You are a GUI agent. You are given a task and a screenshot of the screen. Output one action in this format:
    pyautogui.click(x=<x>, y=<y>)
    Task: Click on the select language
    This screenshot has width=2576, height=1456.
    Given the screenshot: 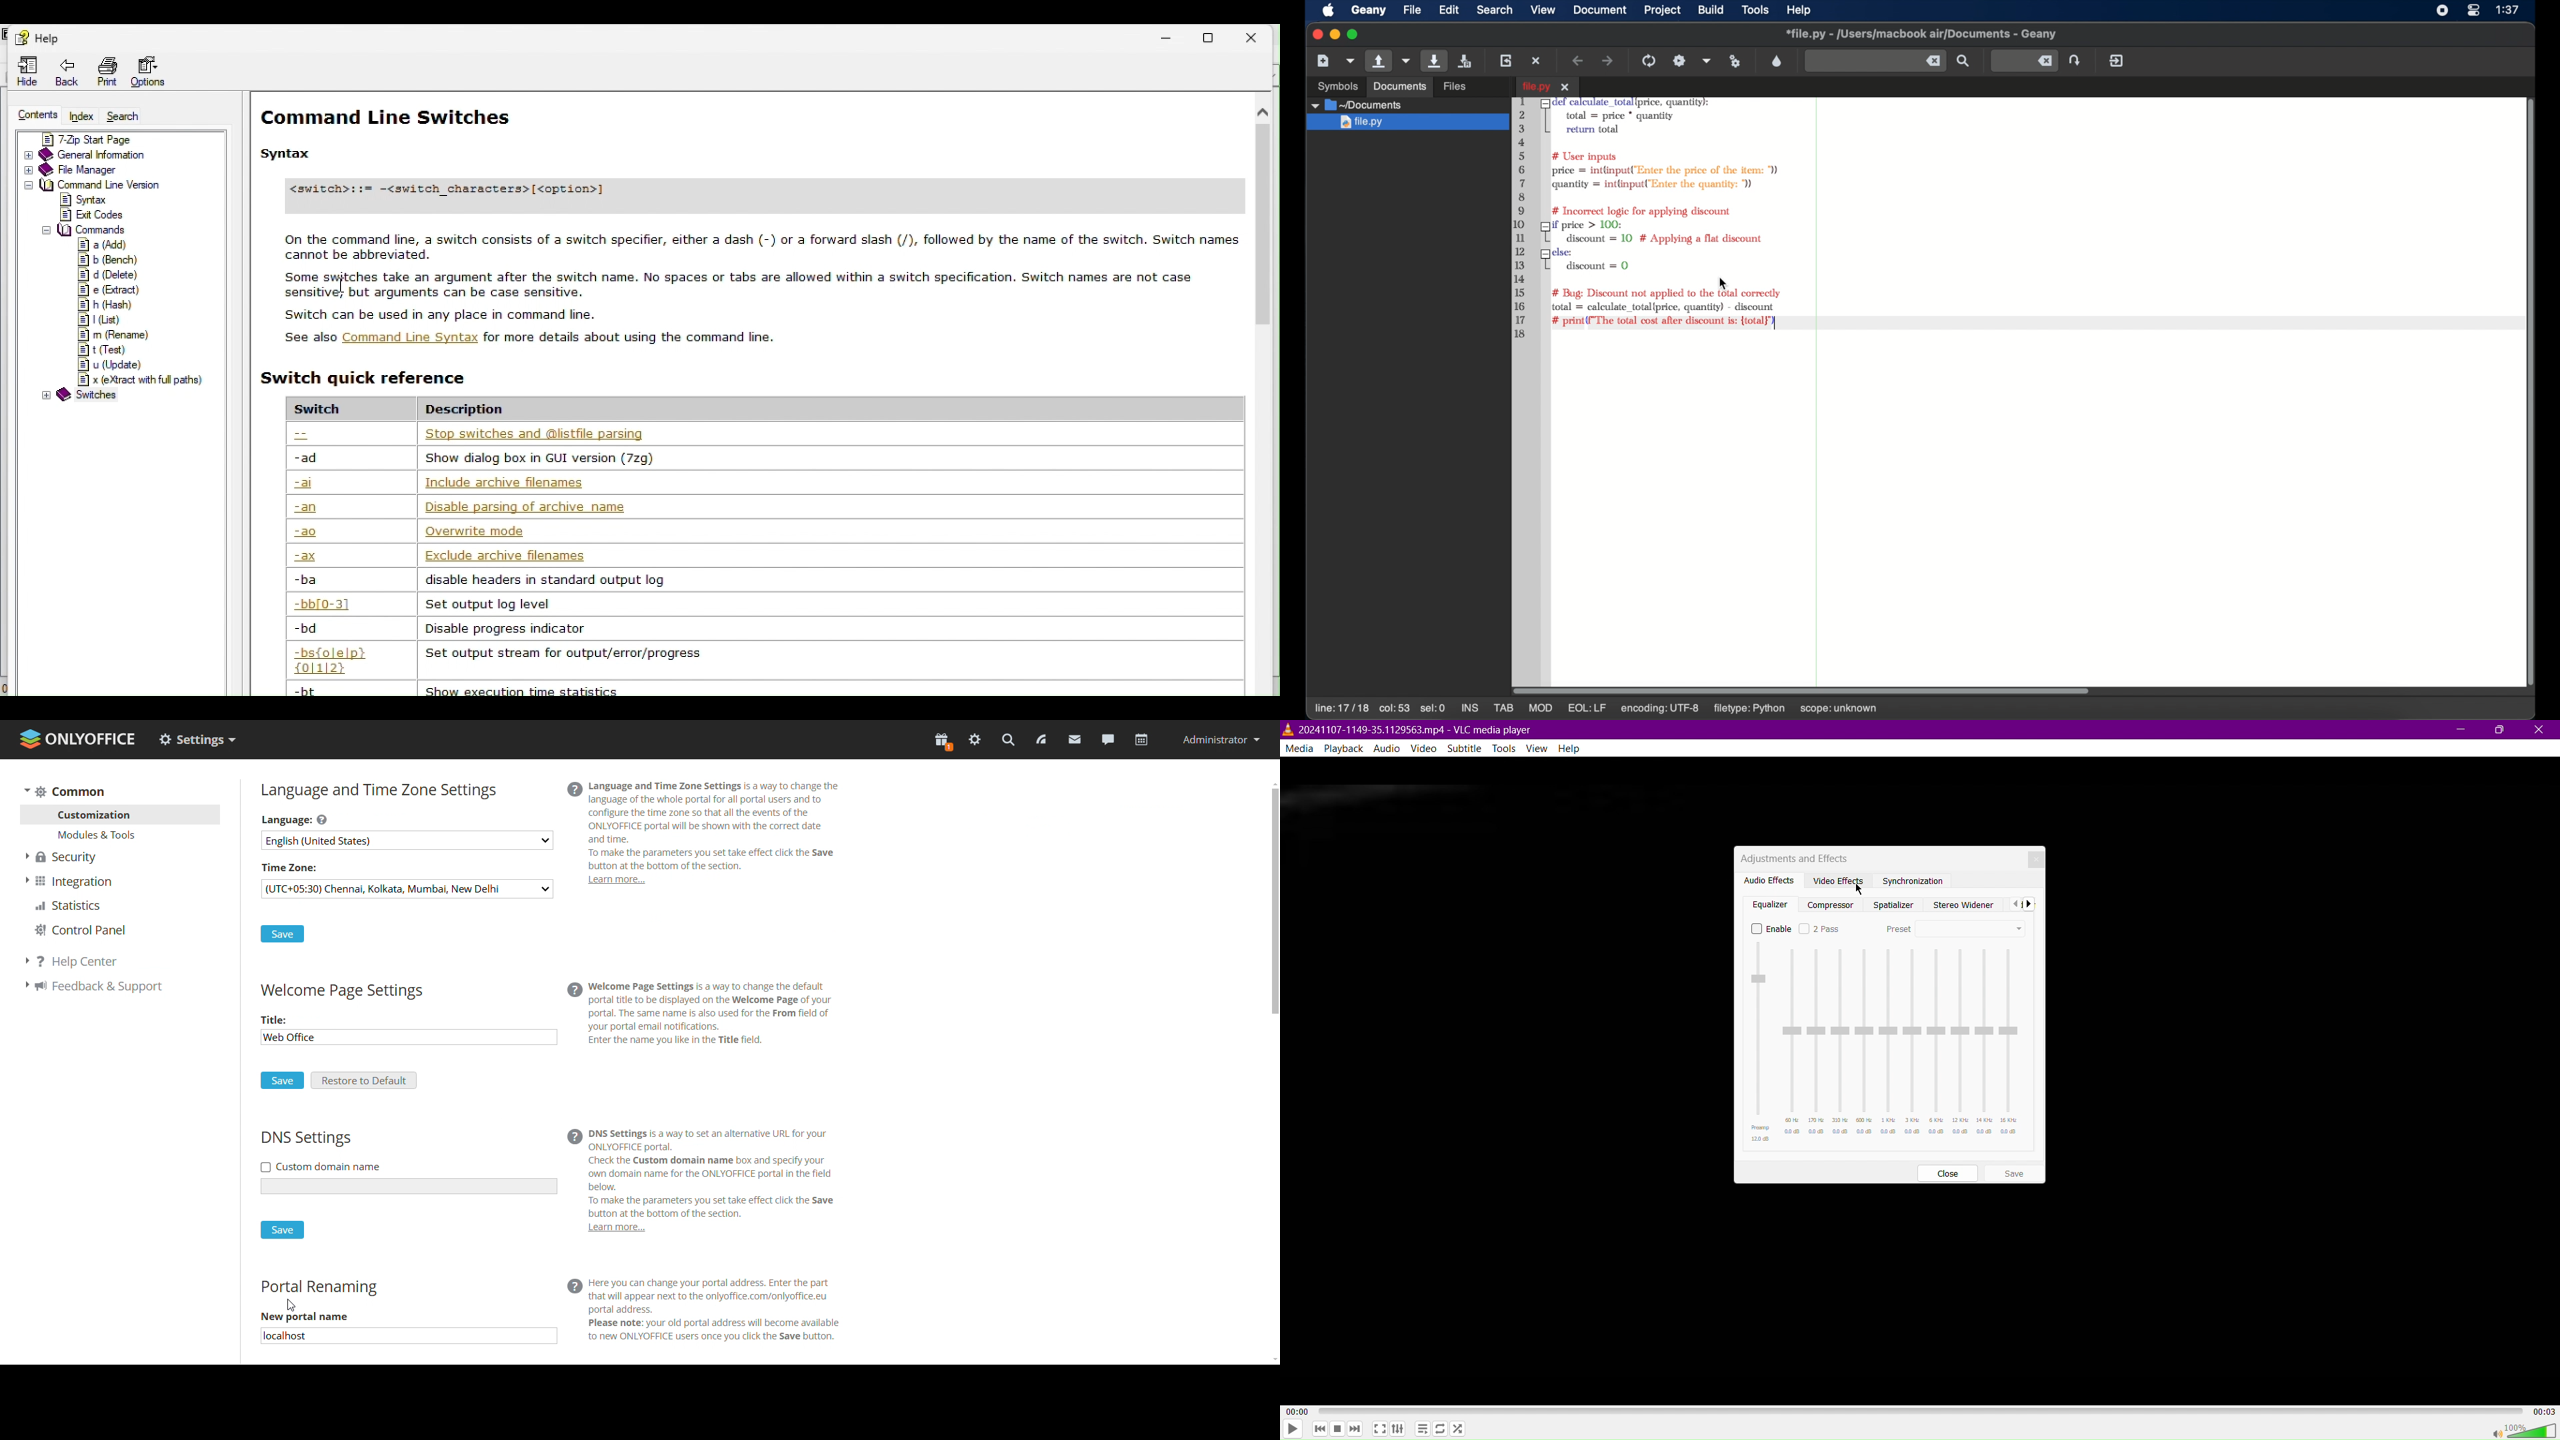 What is the action you would take?
    pyautogui.click(x=407, y=839)
    